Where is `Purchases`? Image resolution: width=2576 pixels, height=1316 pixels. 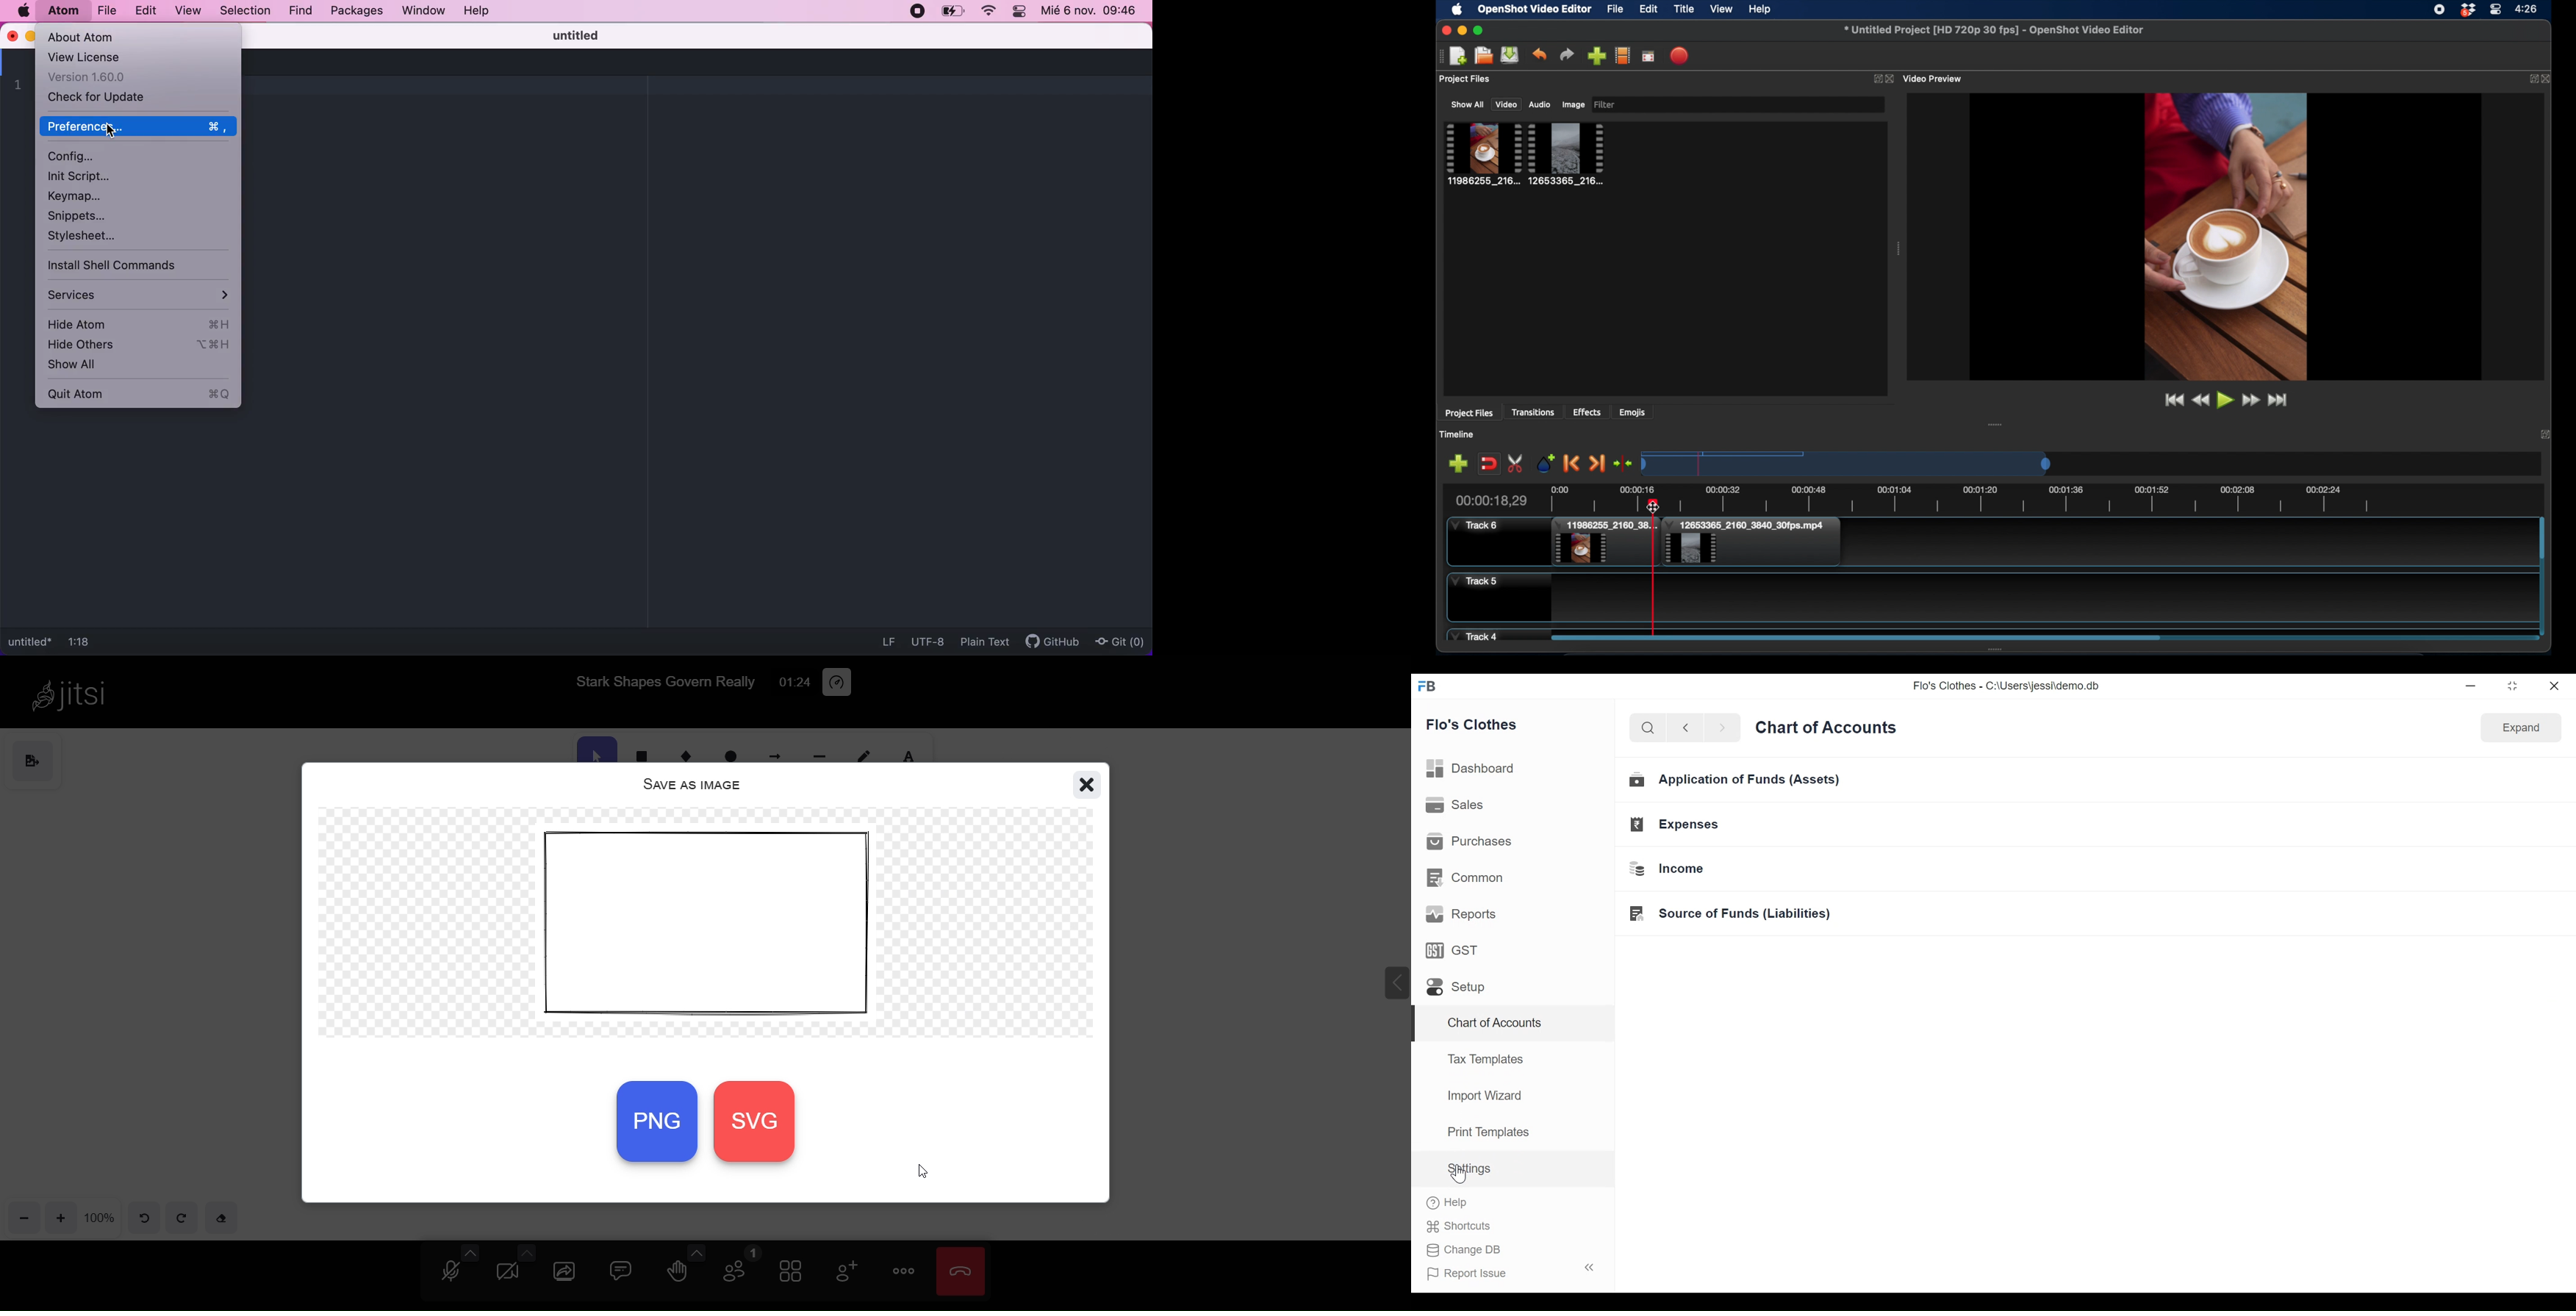
Purchases is located at coordinates (1468, 842).